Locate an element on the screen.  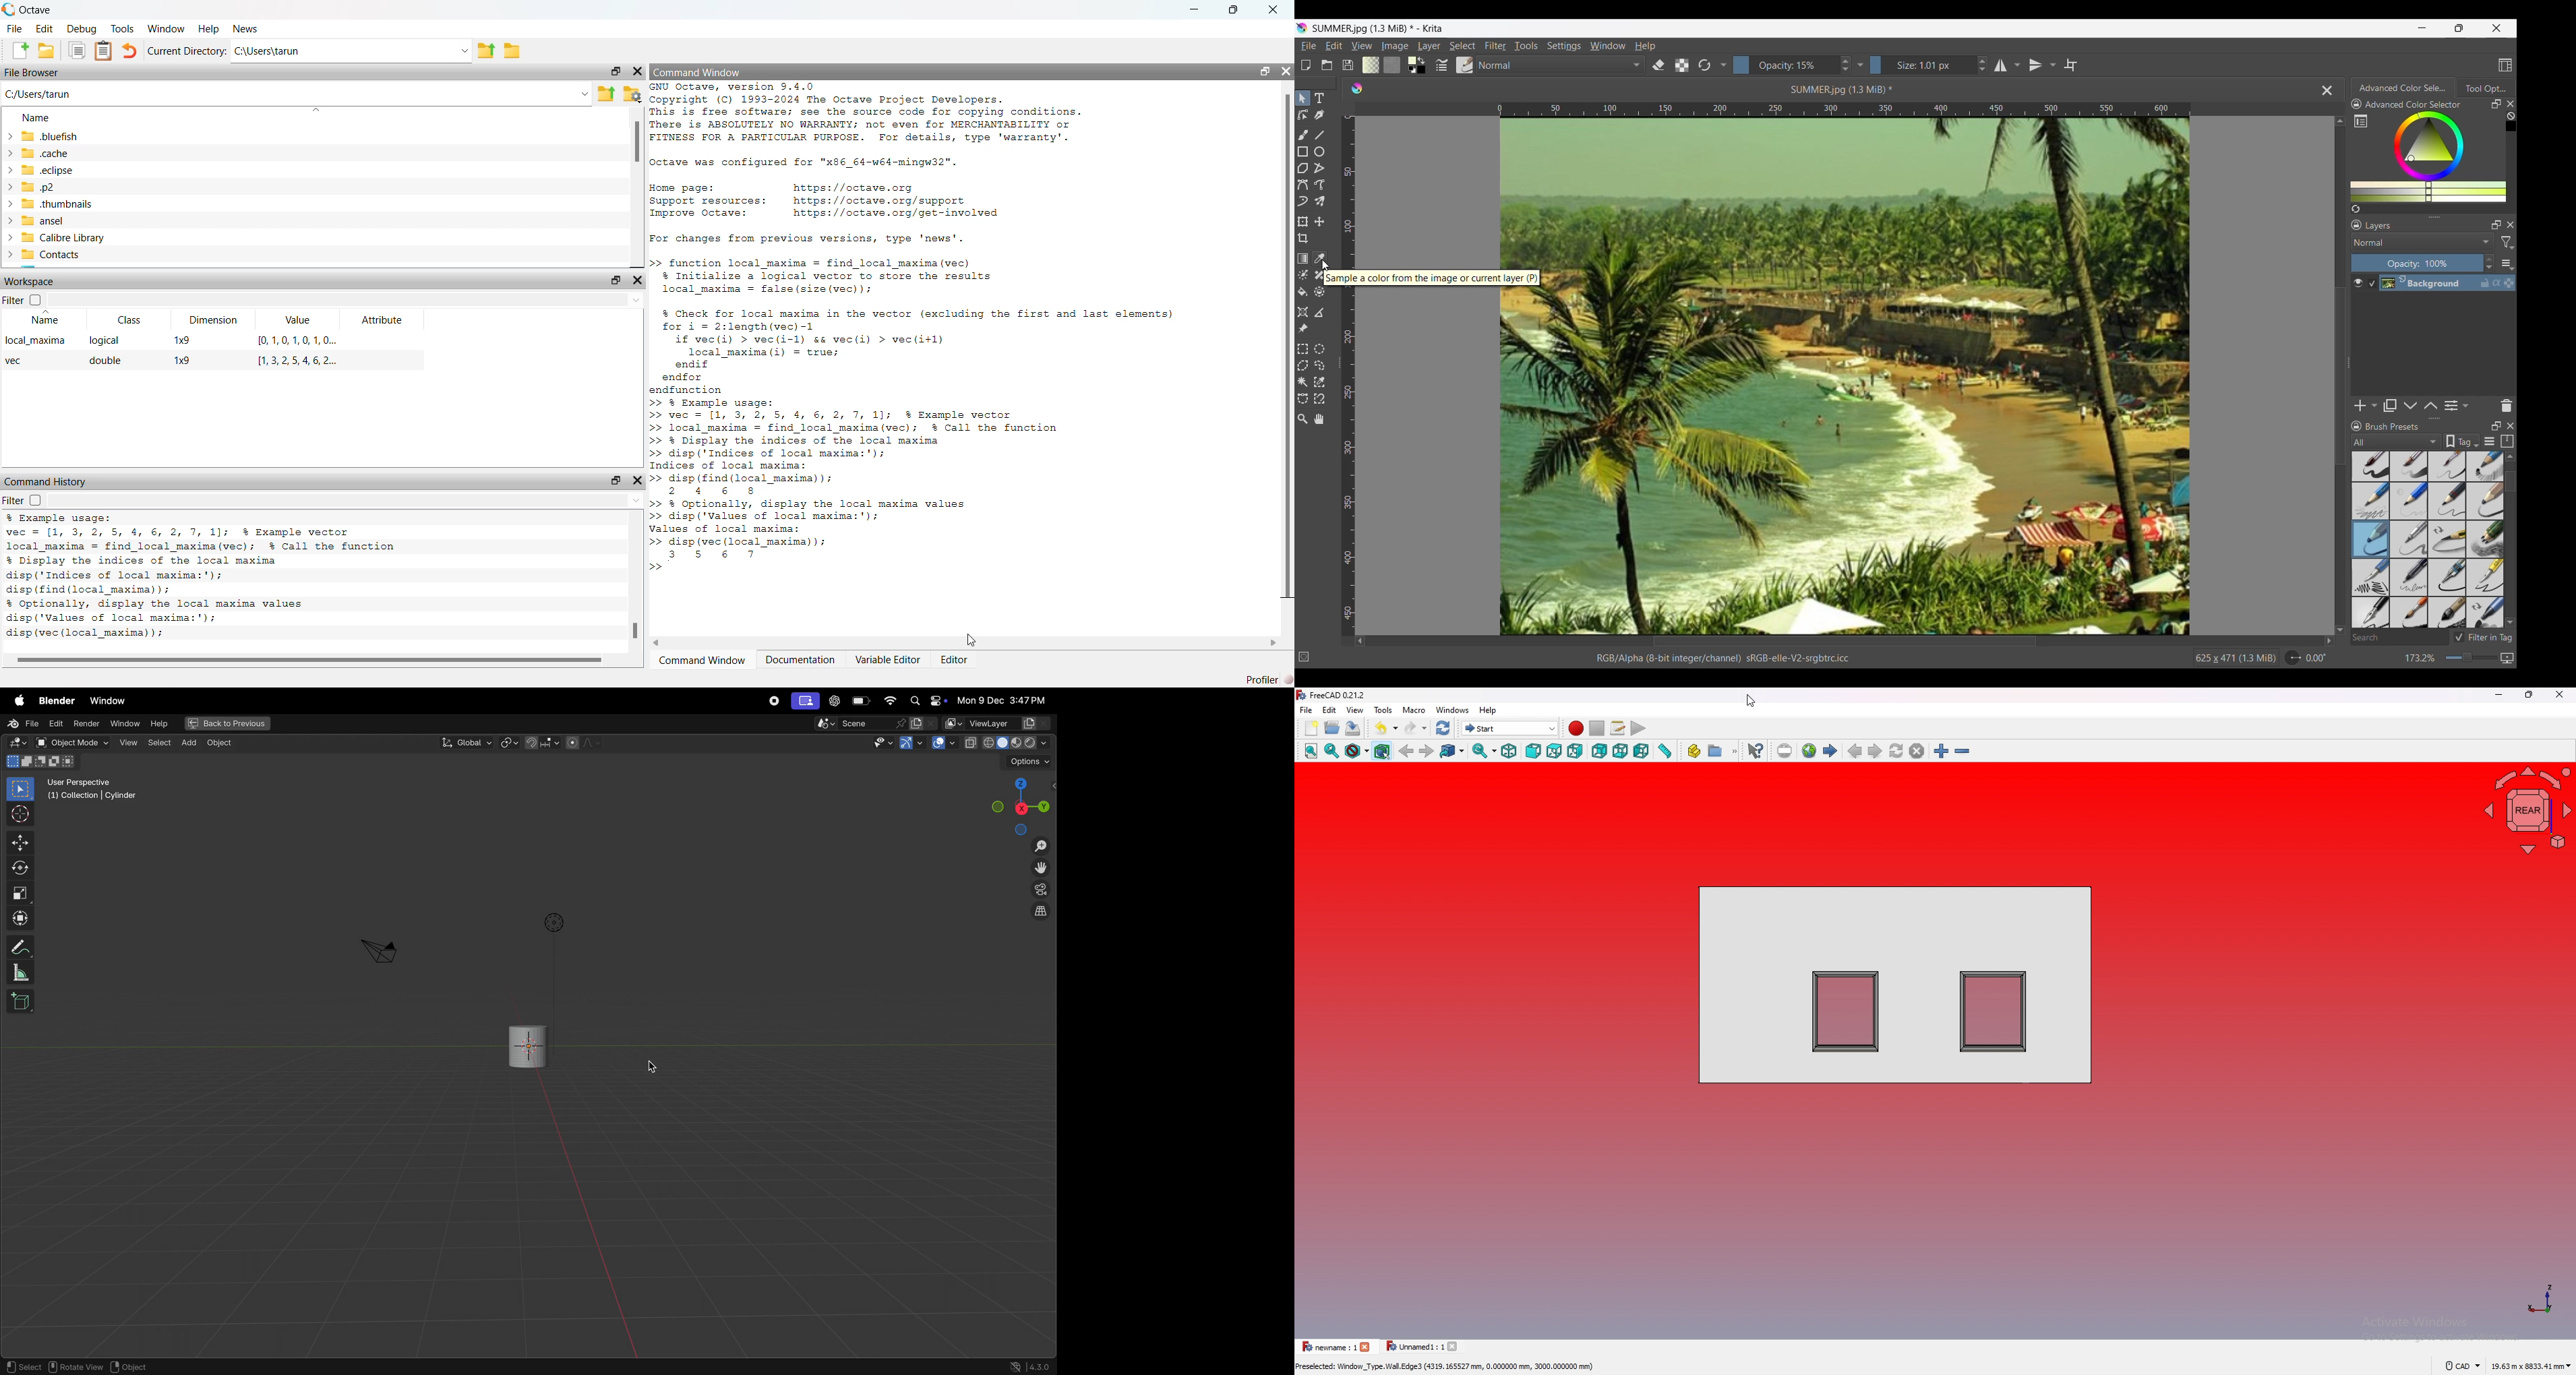
restore is located at coordinates (1234, 10).